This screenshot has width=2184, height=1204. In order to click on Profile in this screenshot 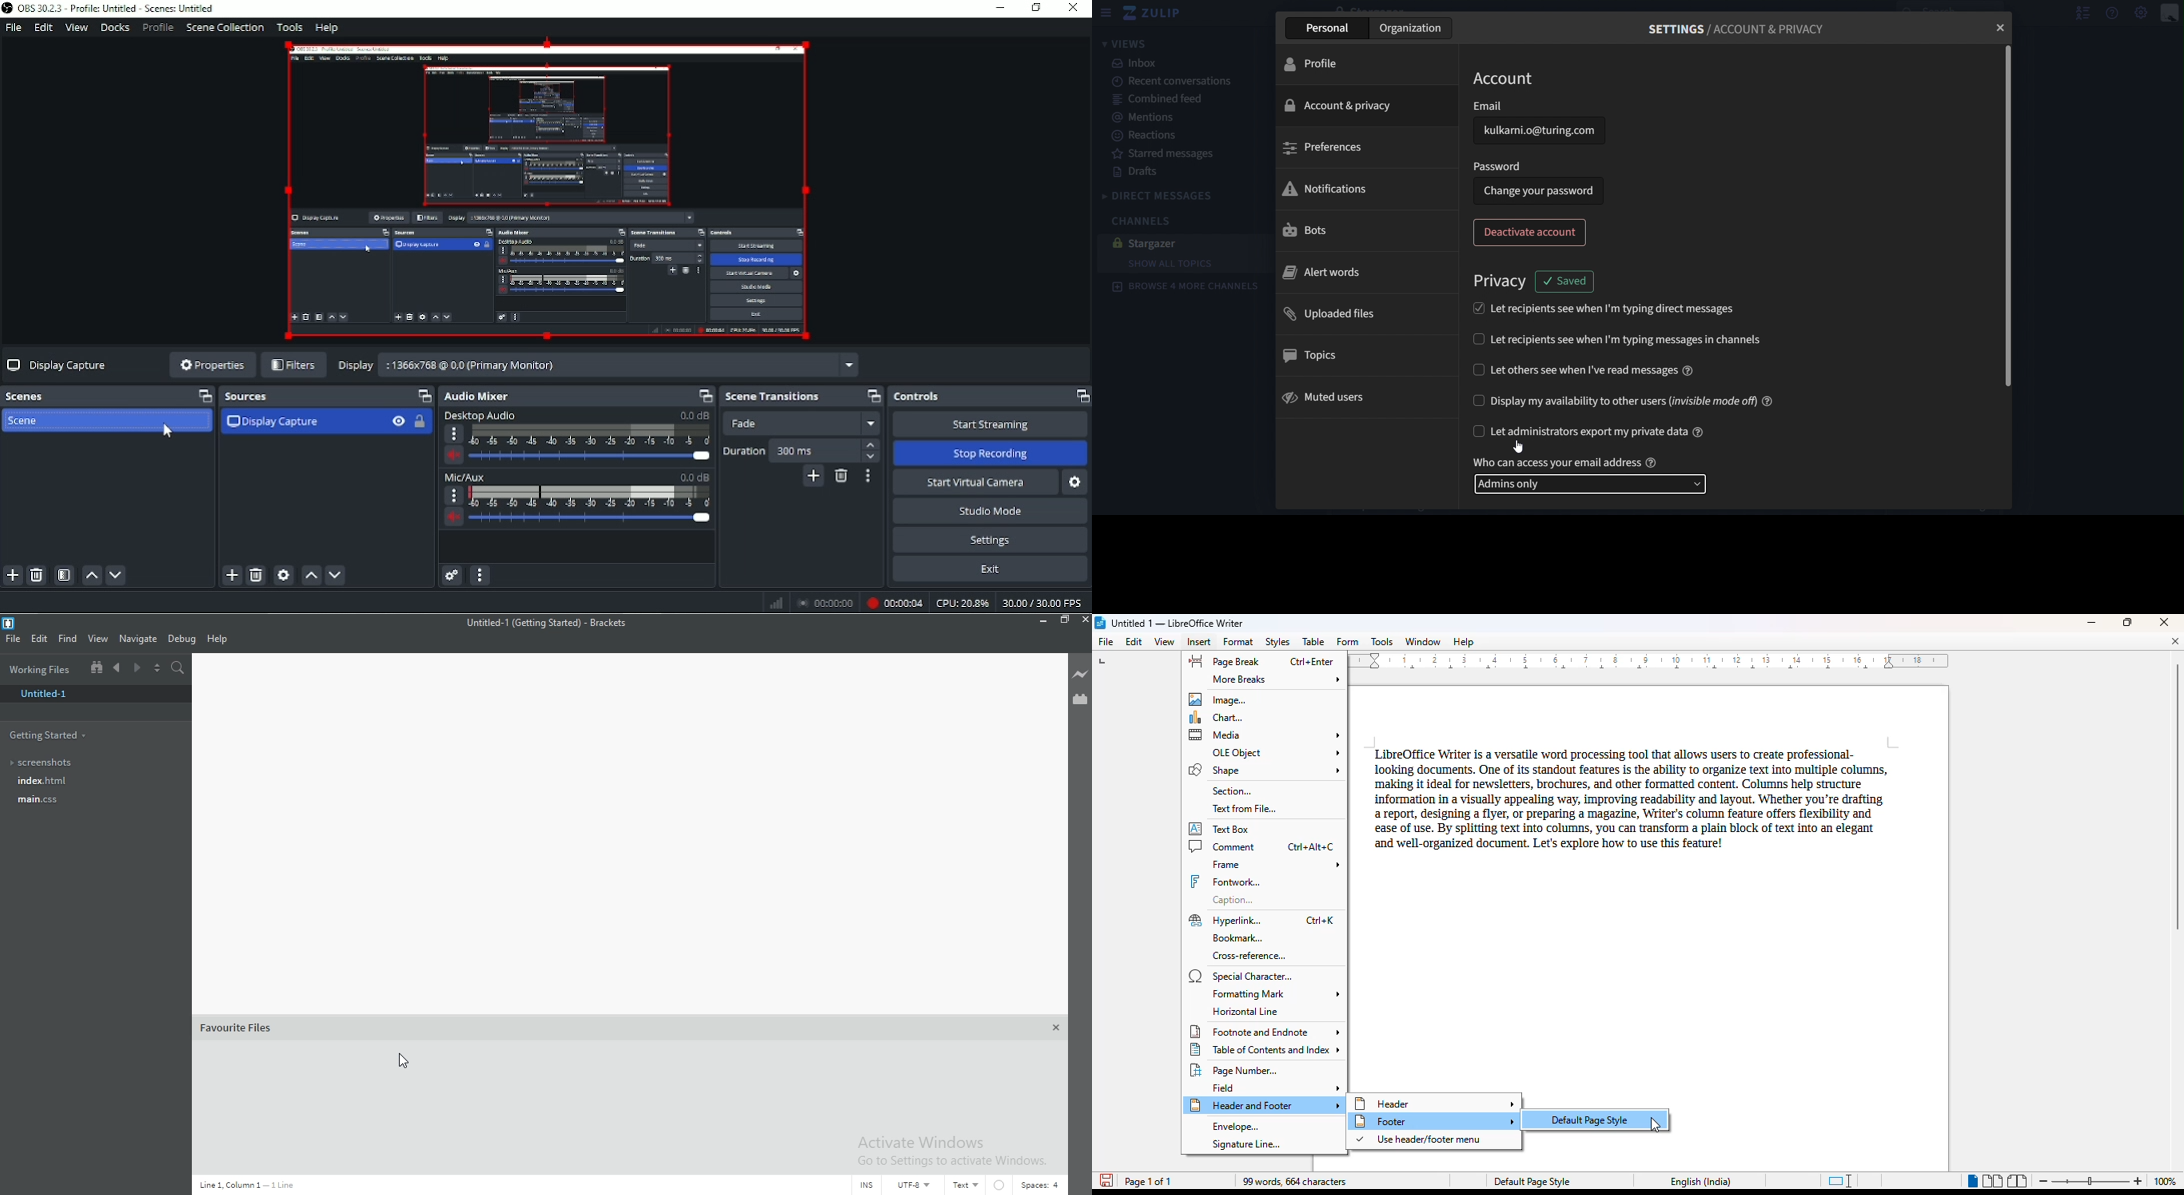, I will do `click(157, 28)`.